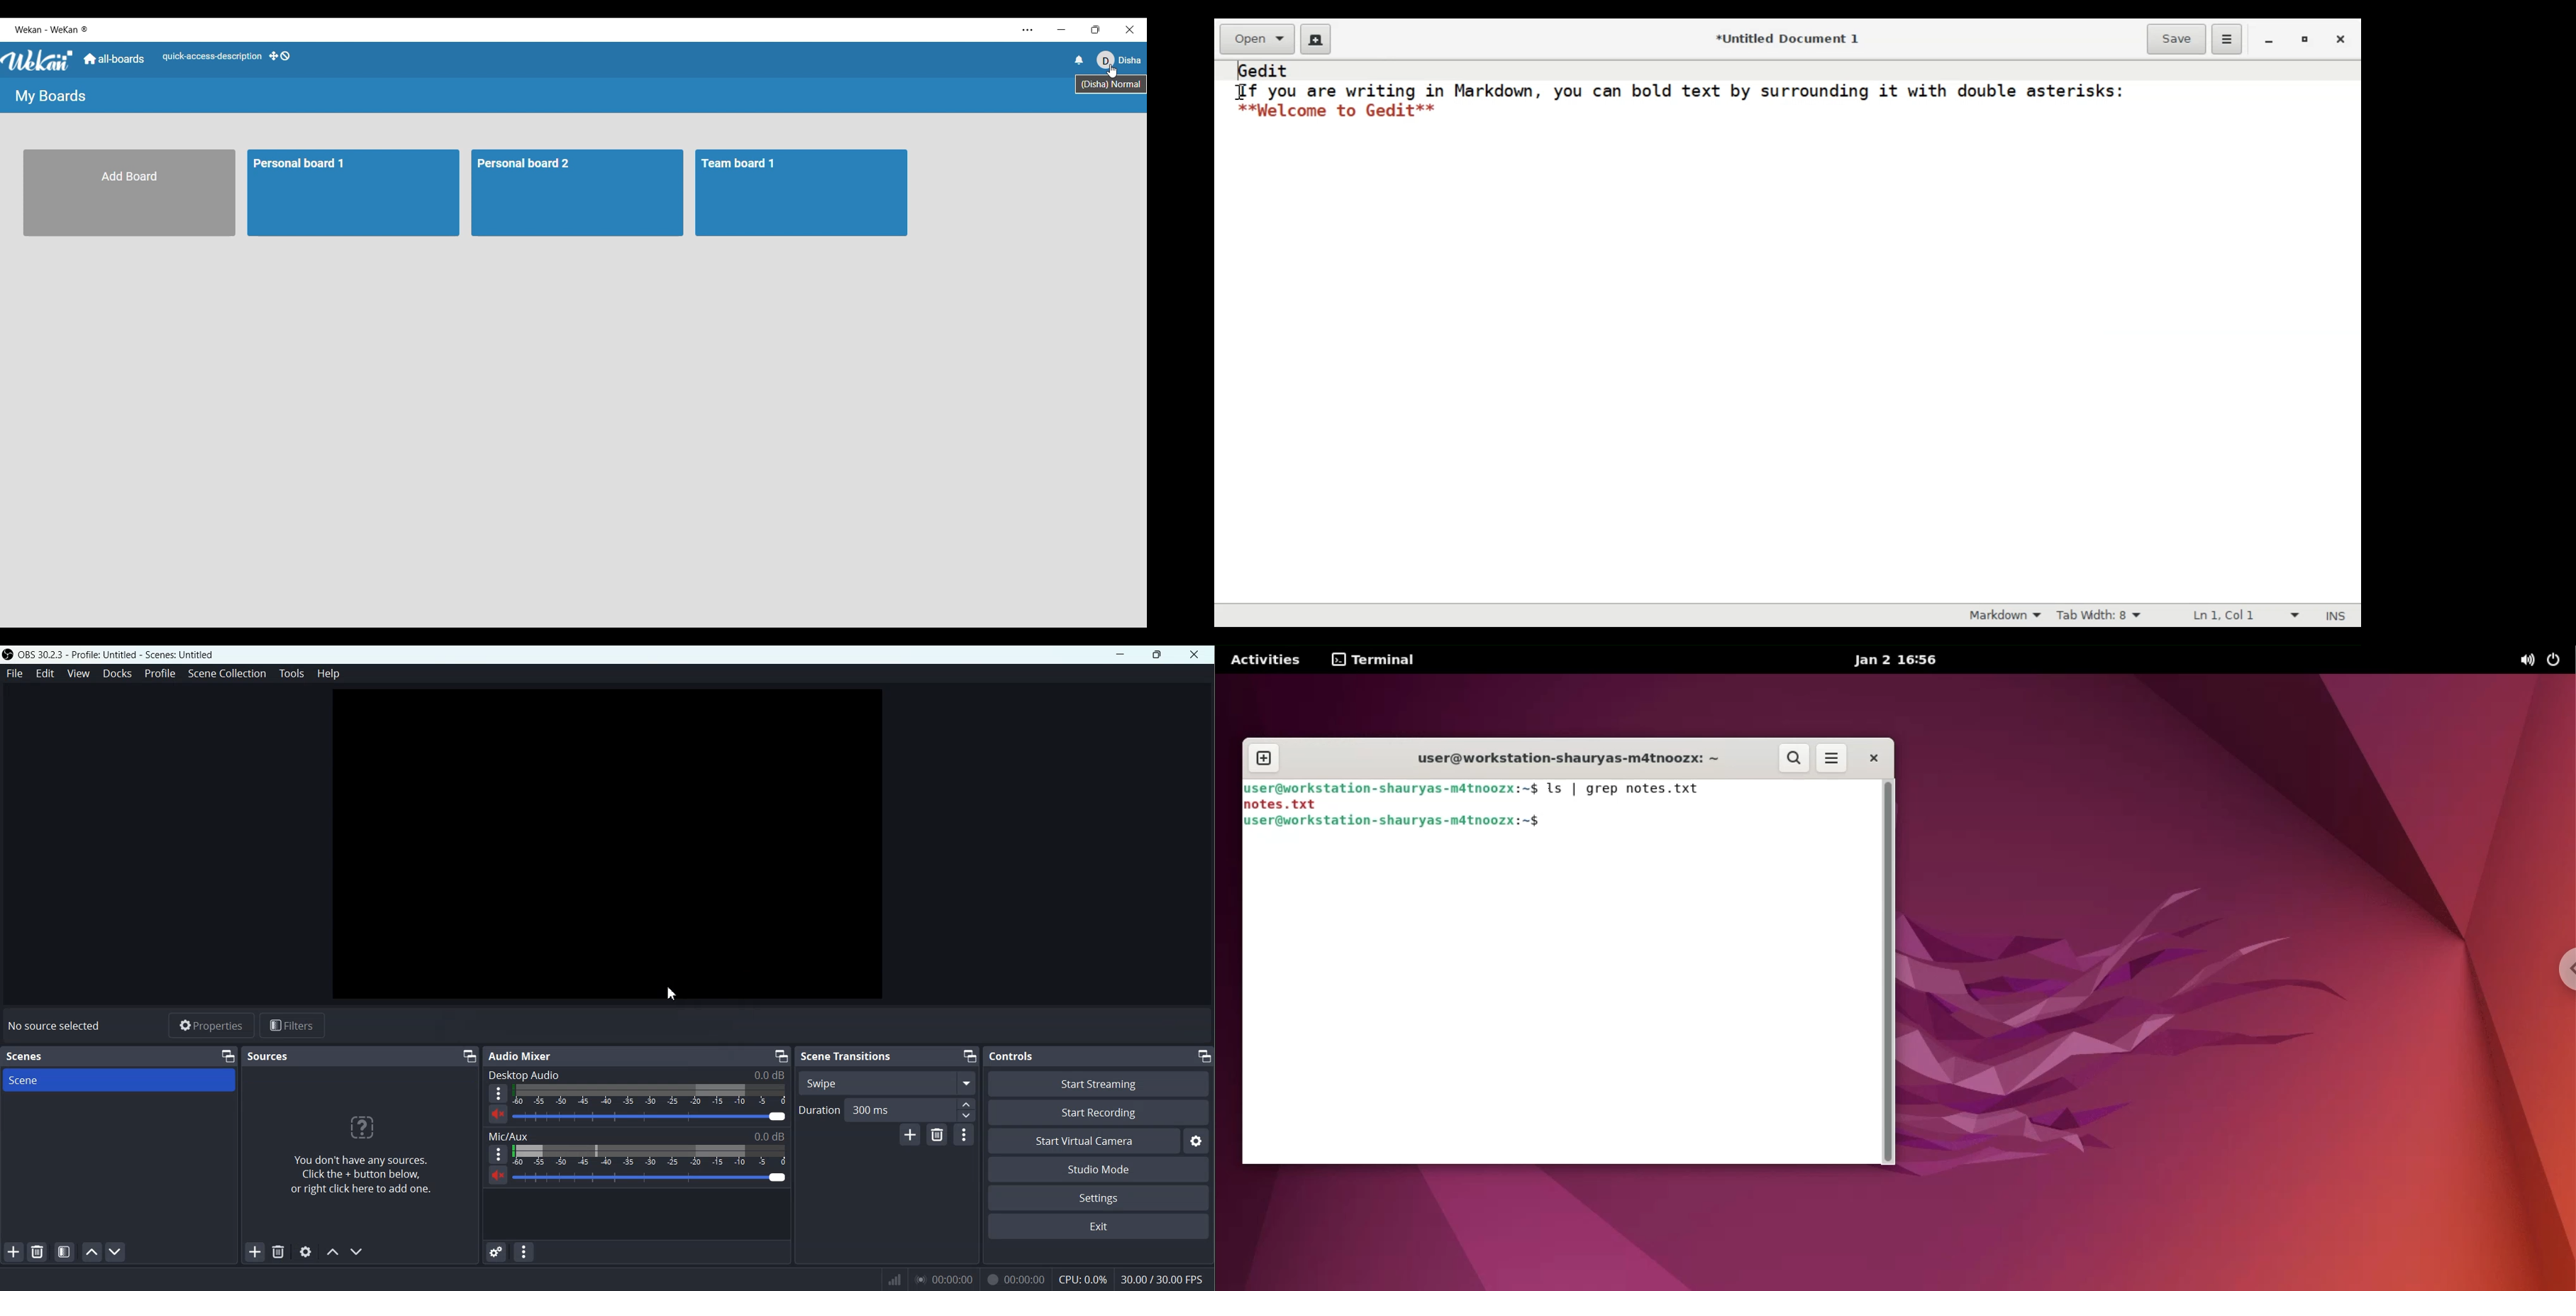  I want to click on Volume Adjuster, so click(650, 1115).